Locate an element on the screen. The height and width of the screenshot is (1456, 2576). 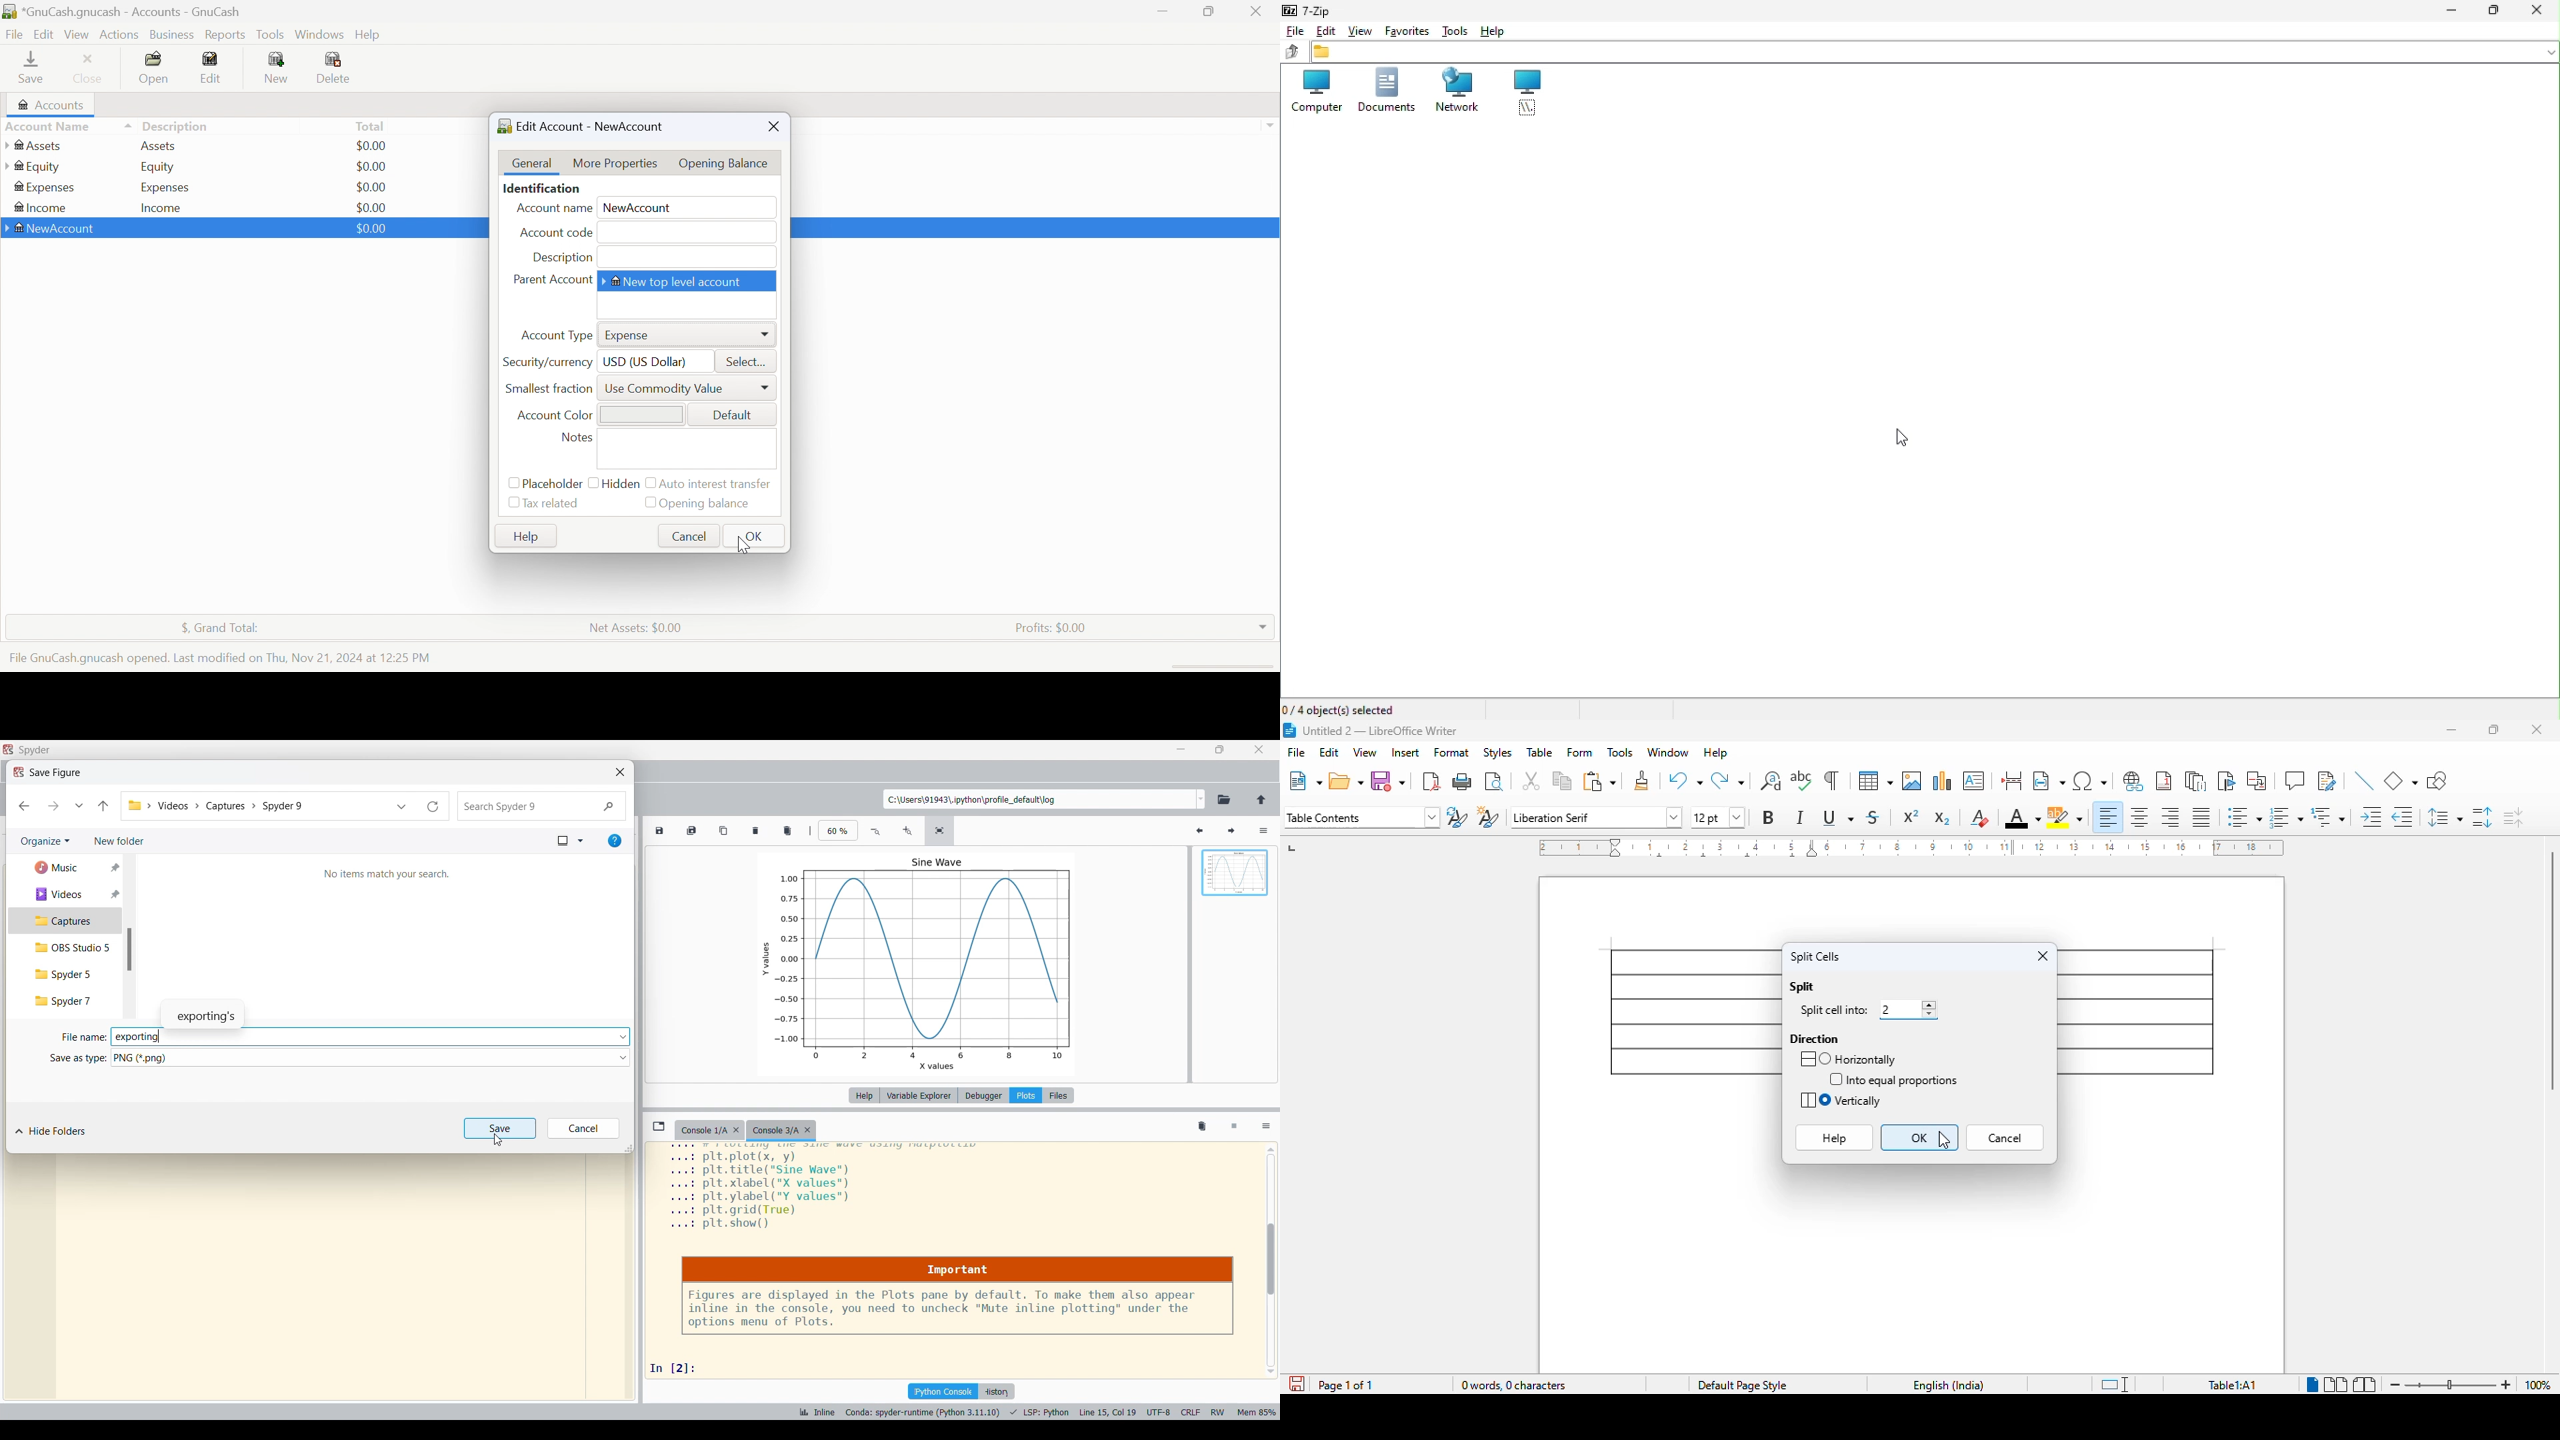
Videos is located at coordinates (67, 894).